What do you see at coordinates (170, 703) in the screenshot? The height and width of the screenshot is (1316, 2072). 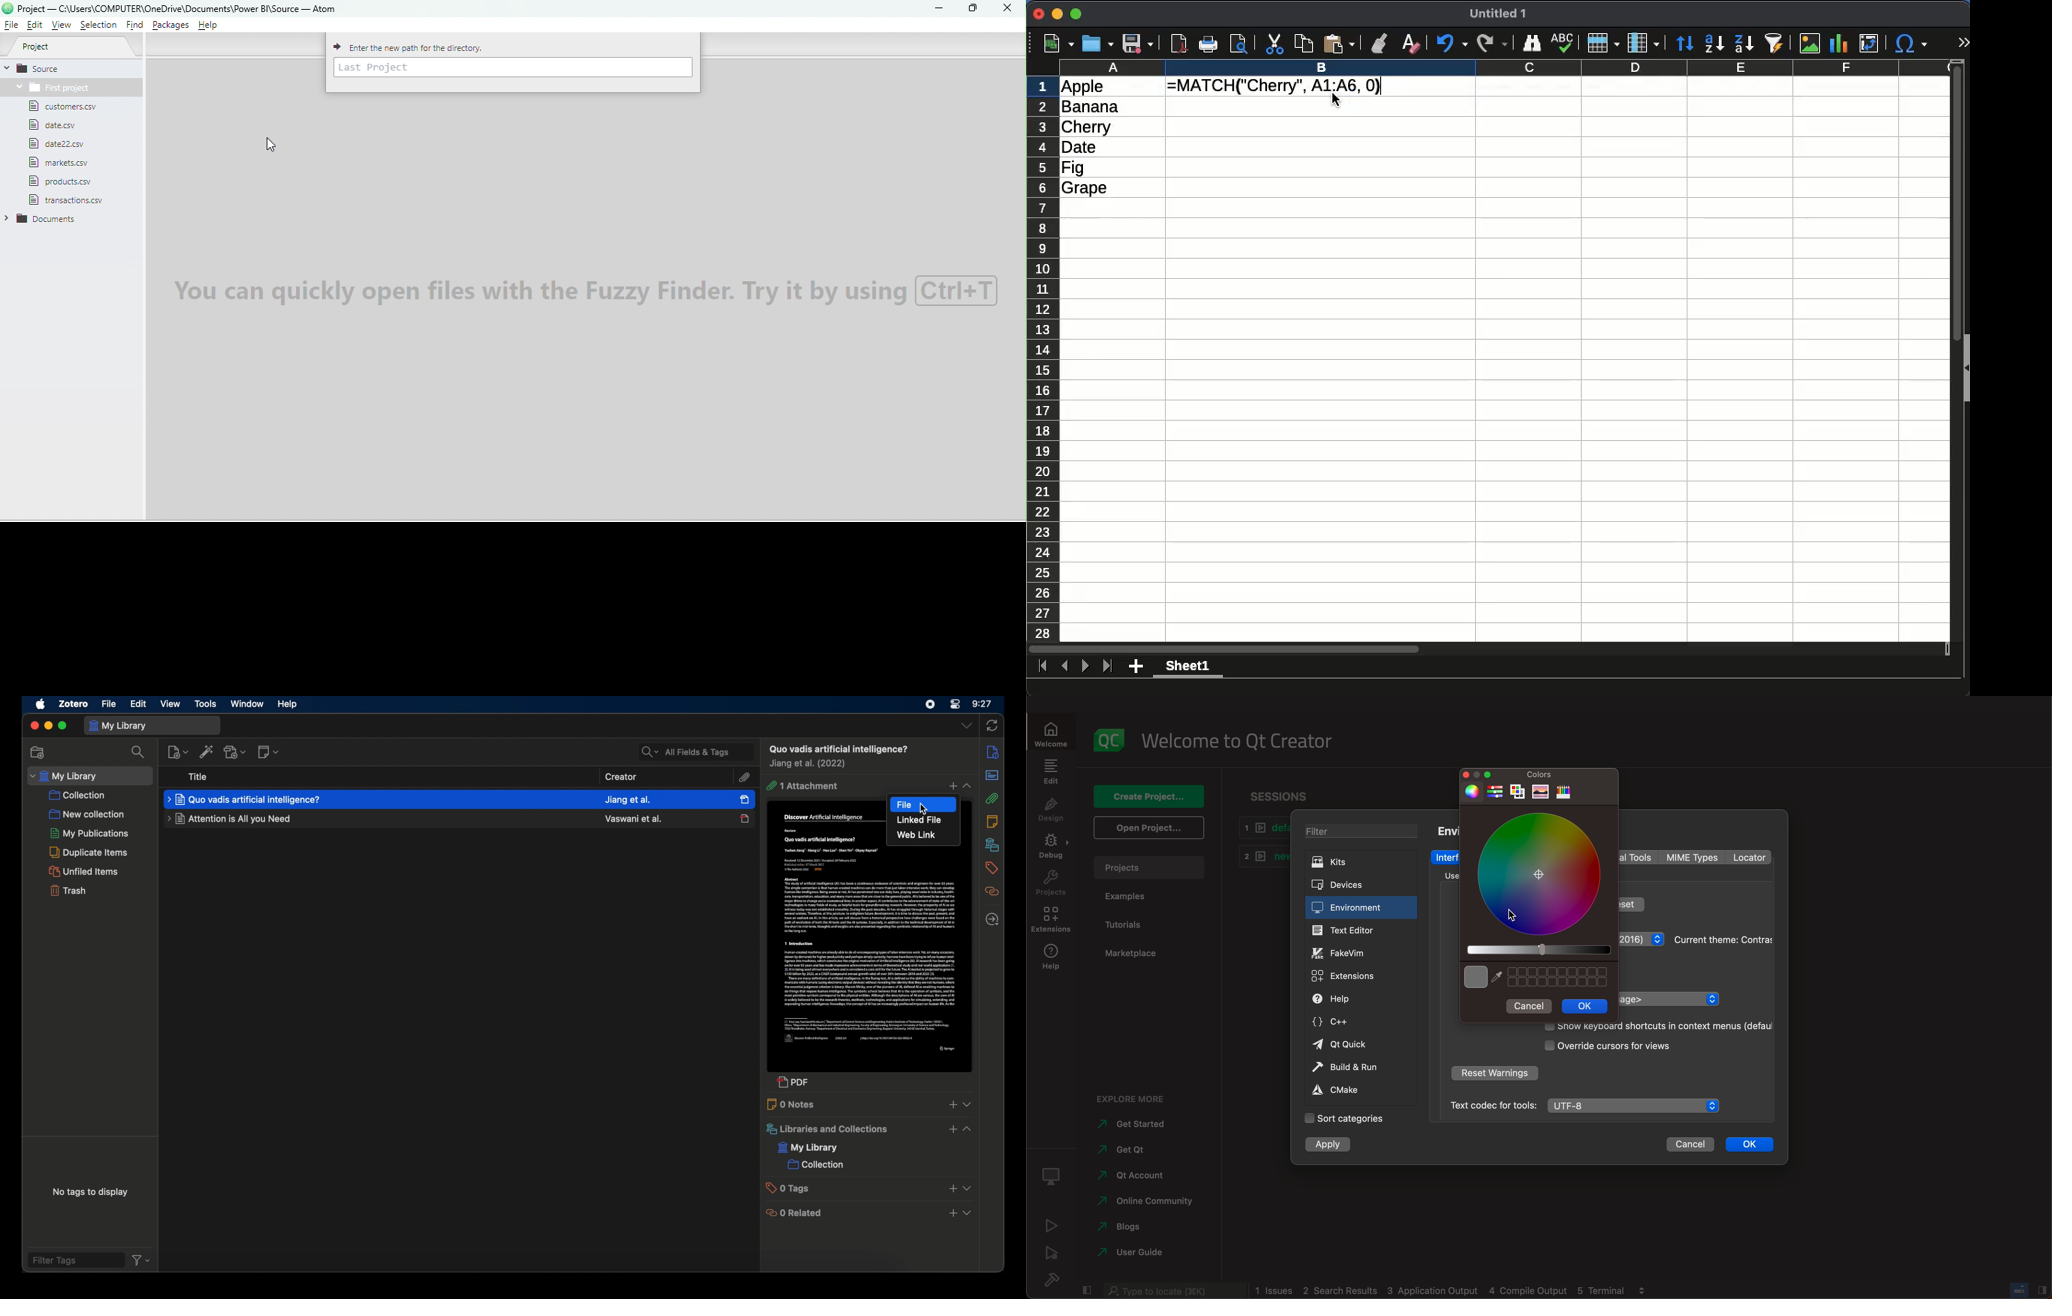 I see `view` at bounding box center [170, 703].